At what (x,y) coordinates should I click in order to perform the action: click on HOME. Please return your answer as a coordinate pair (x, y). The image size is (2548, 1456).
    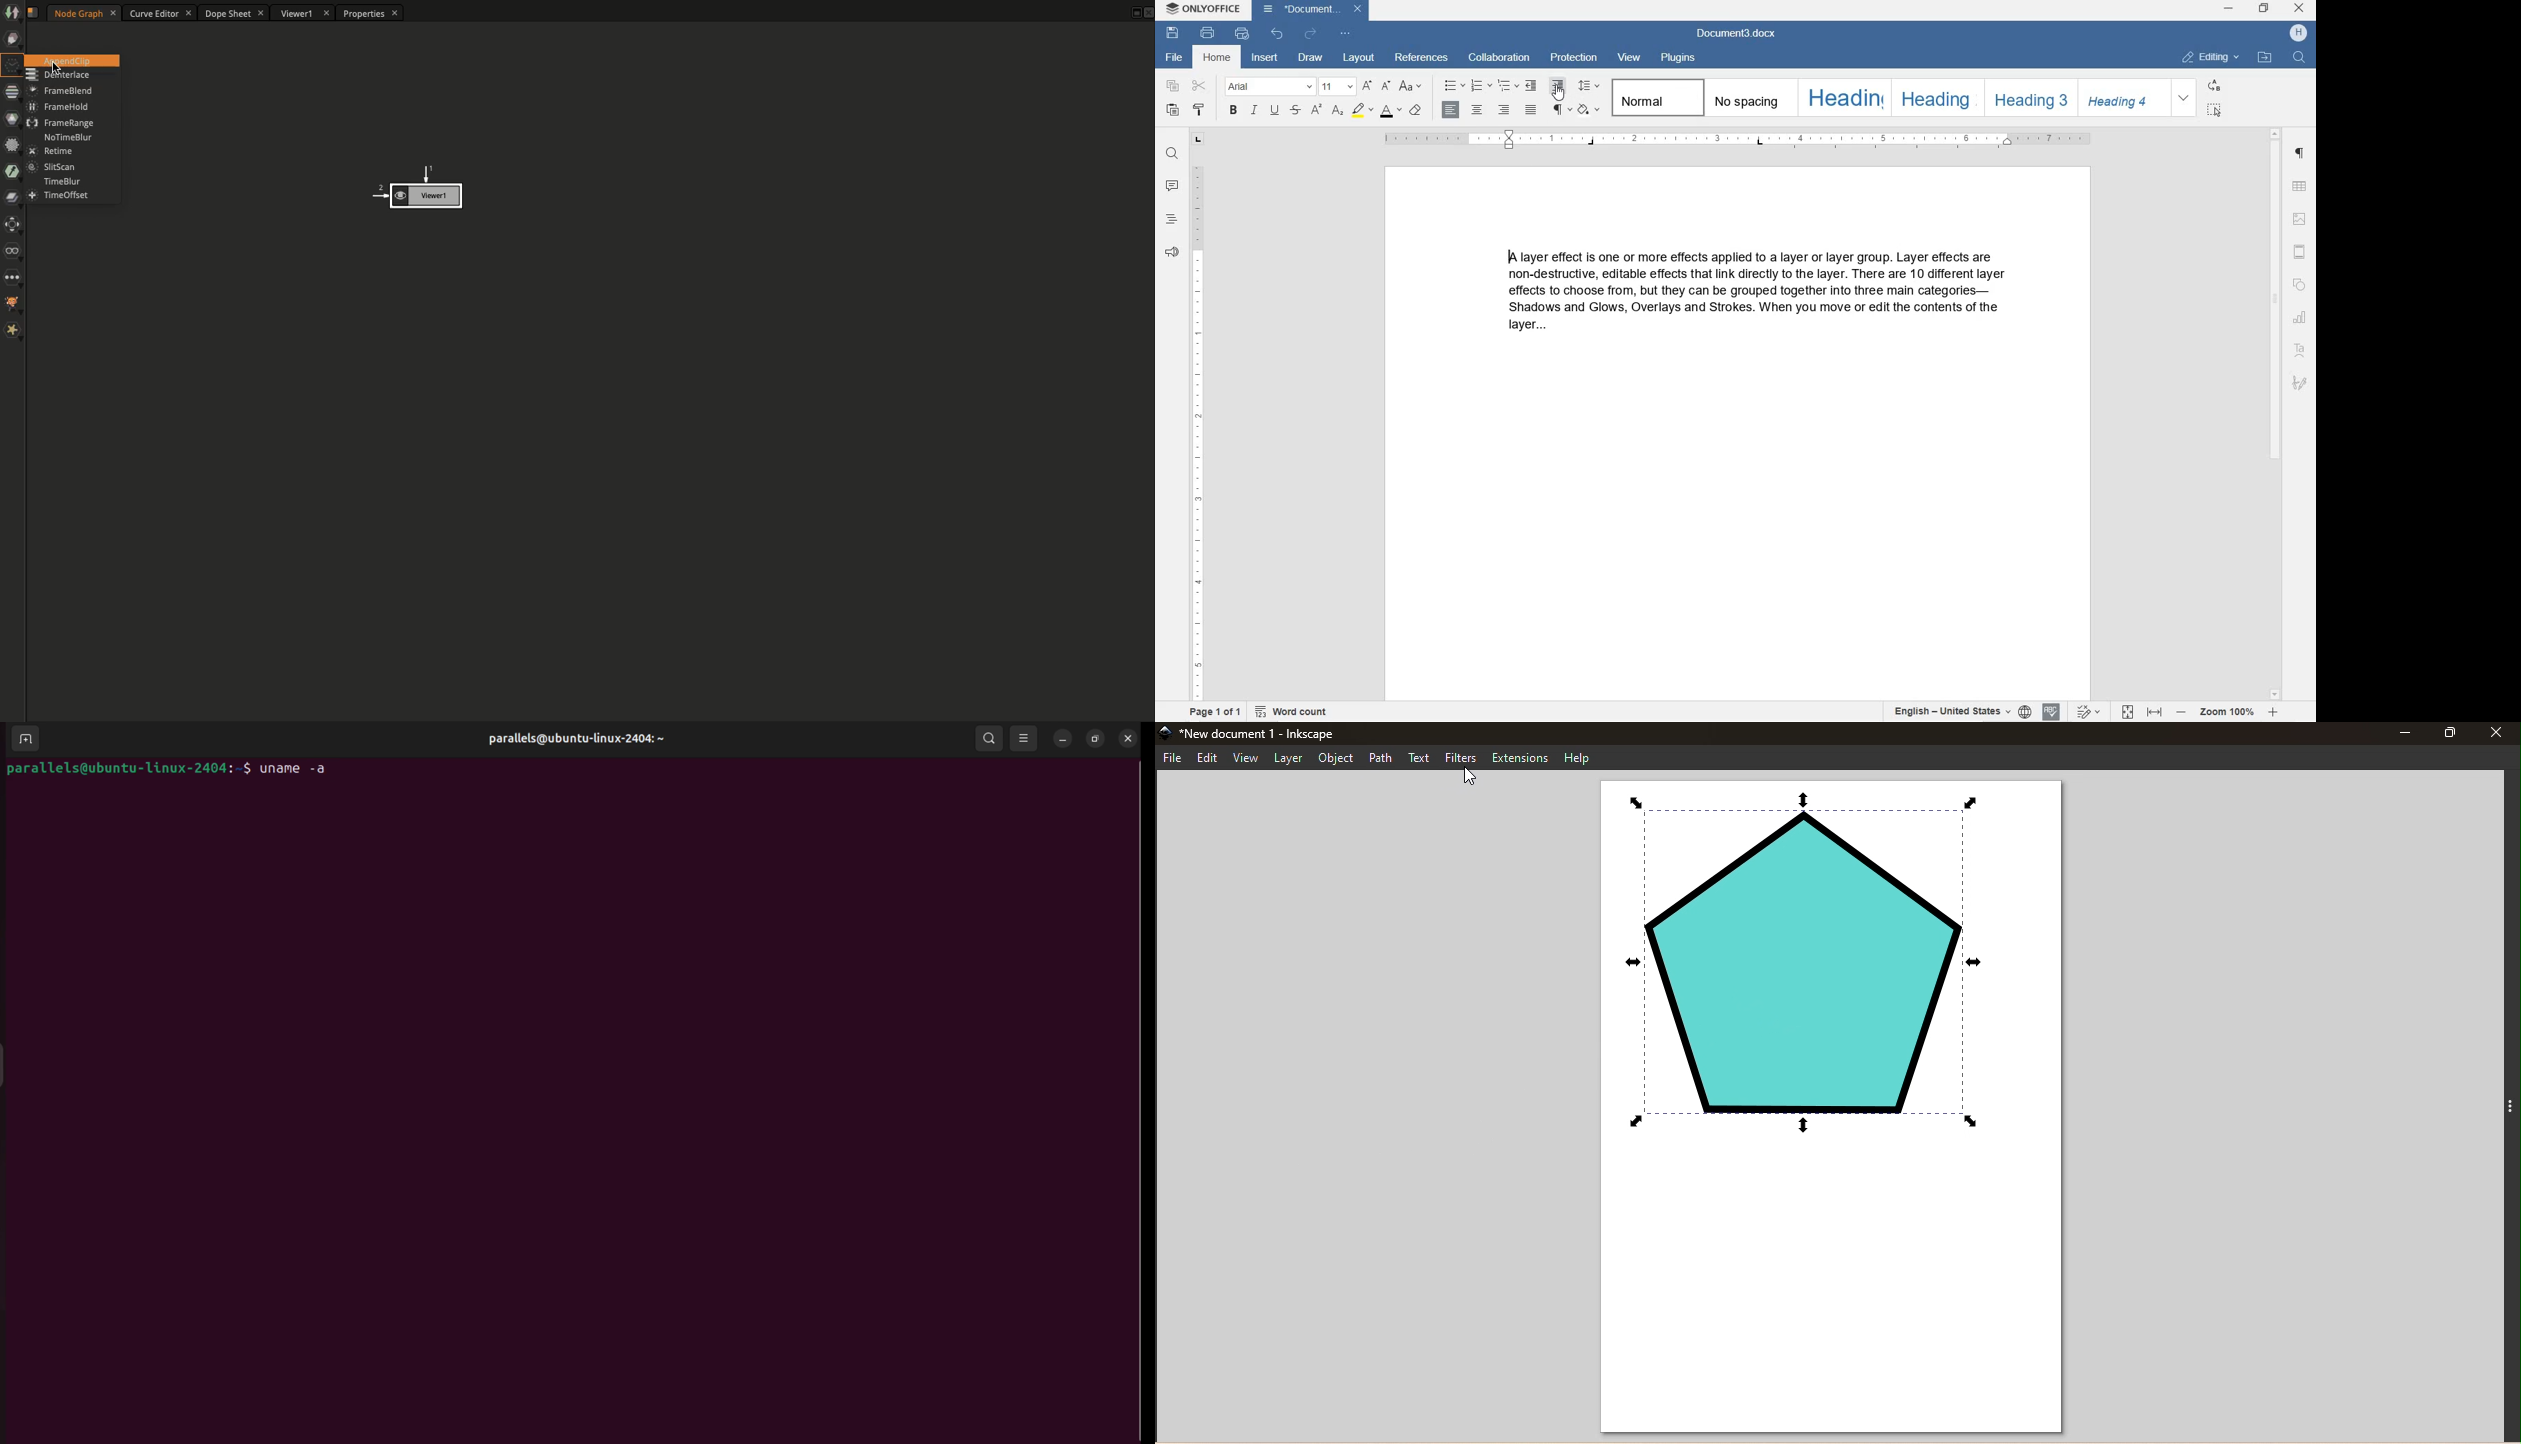
    Looking at the image, I should click on (1215, 57).